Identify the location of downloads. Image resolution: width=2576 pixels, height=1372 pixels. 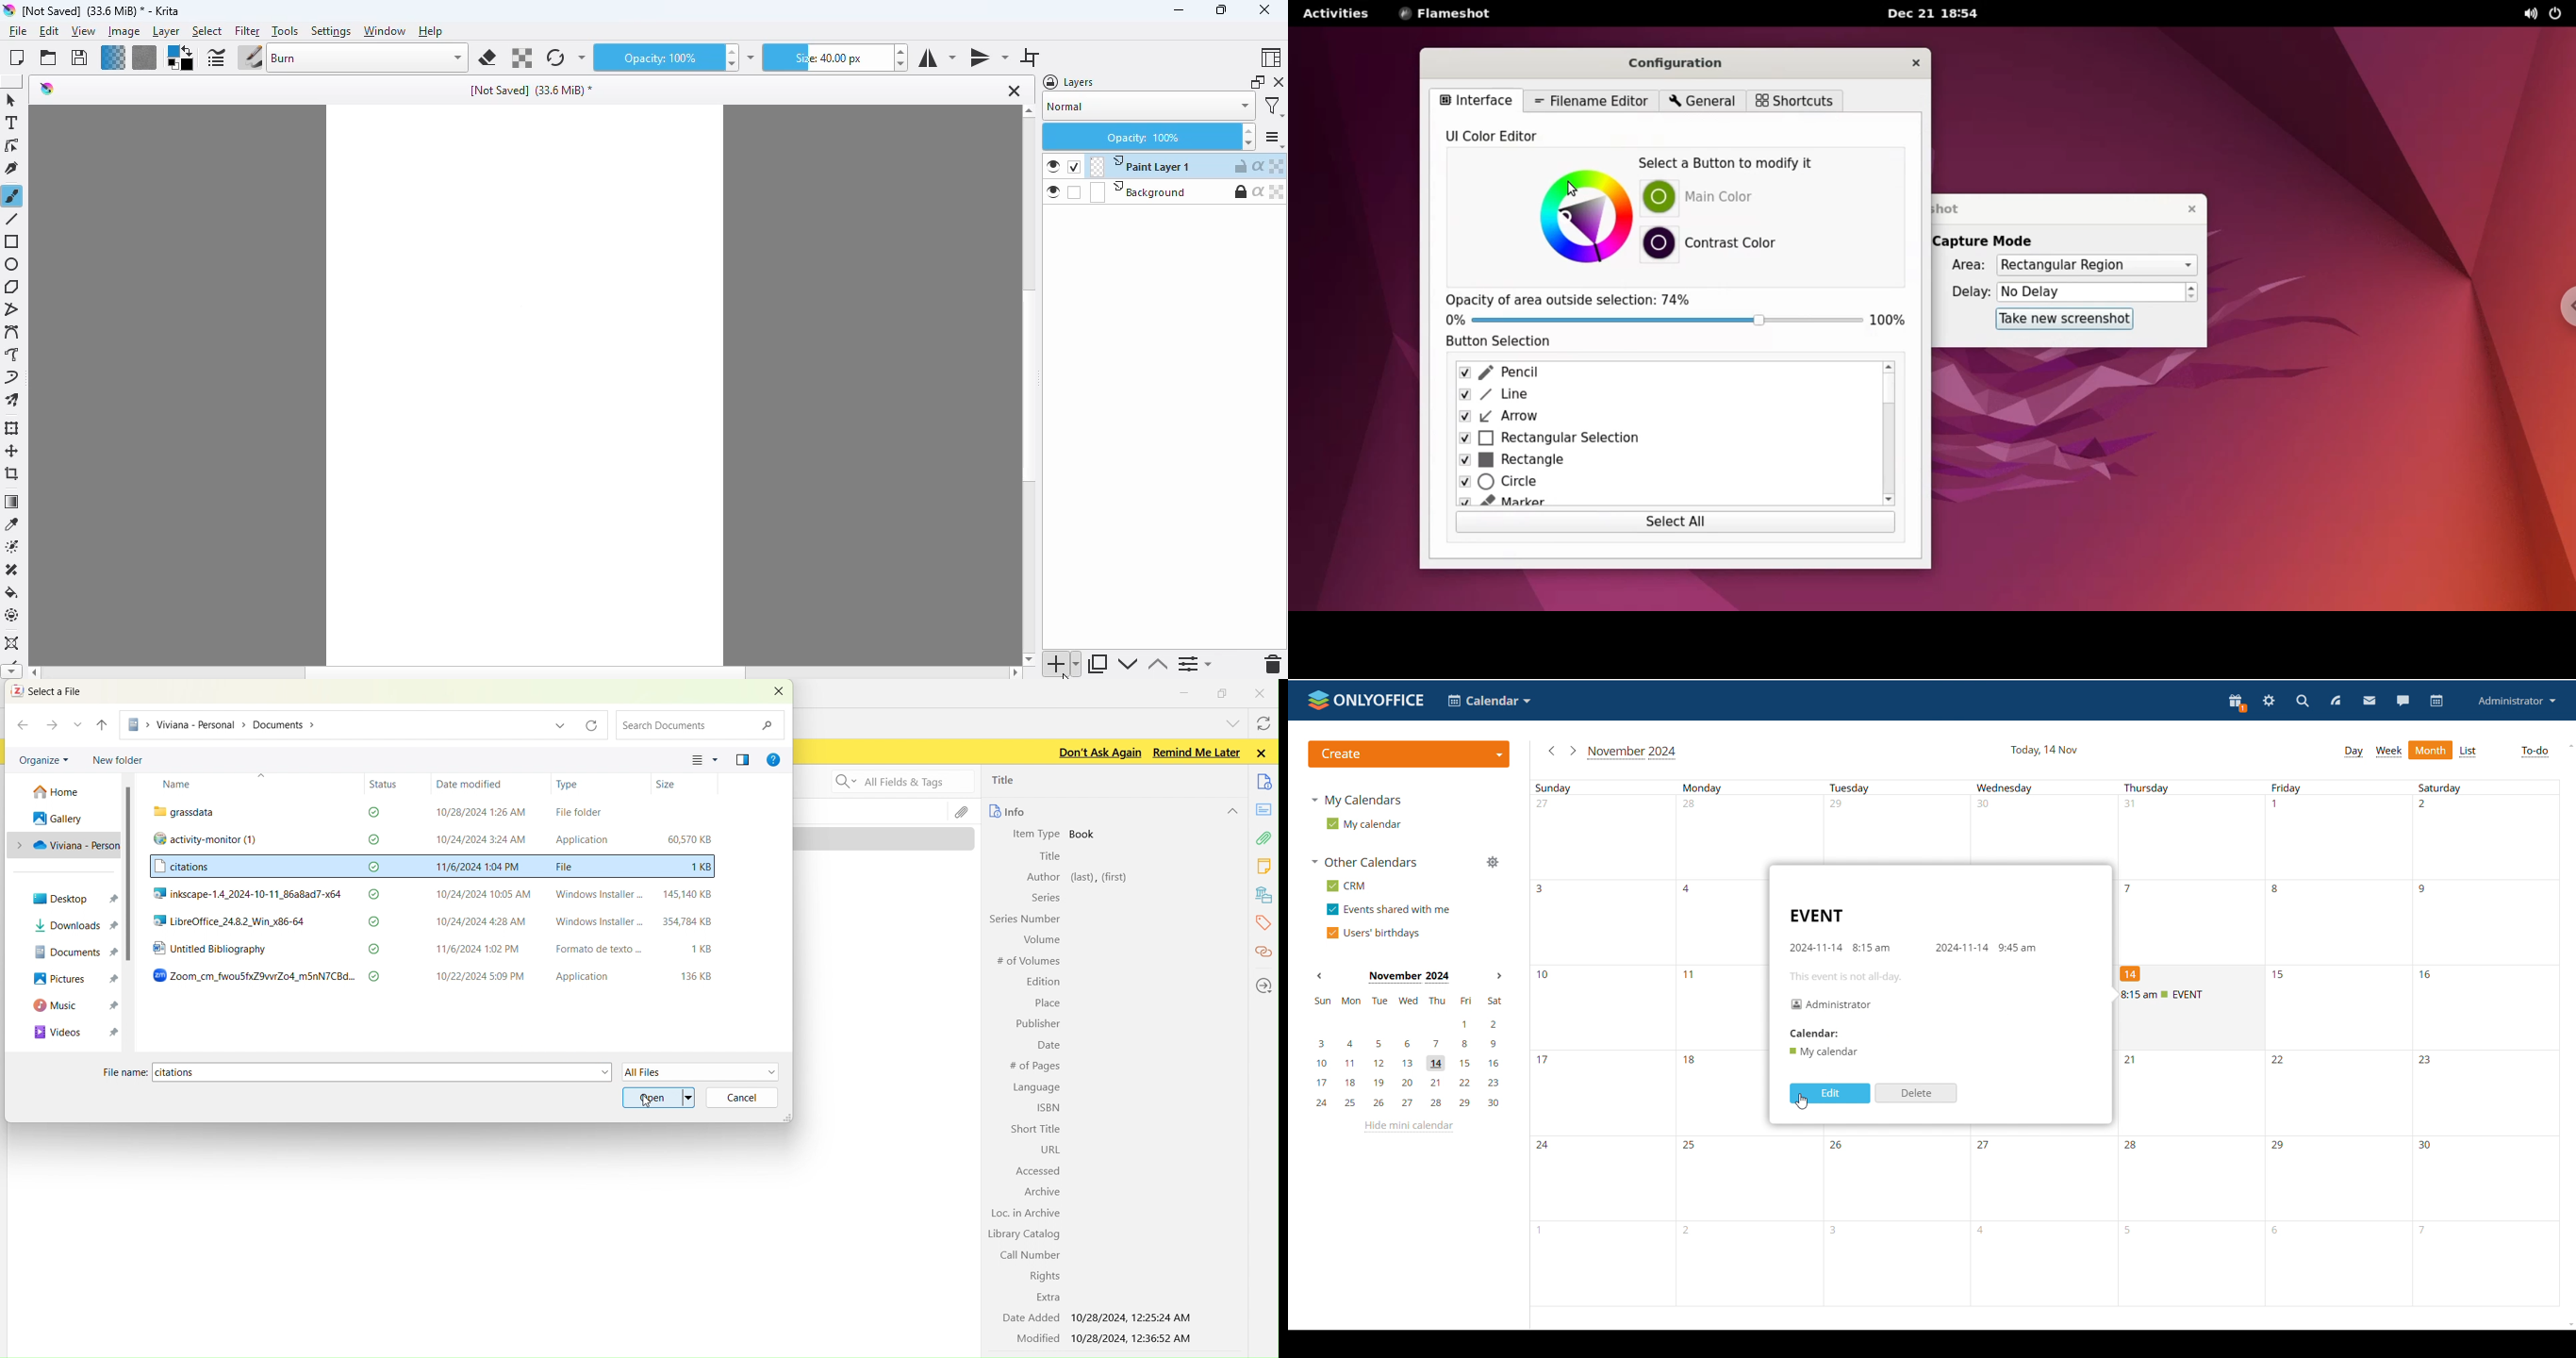
(64, 926).